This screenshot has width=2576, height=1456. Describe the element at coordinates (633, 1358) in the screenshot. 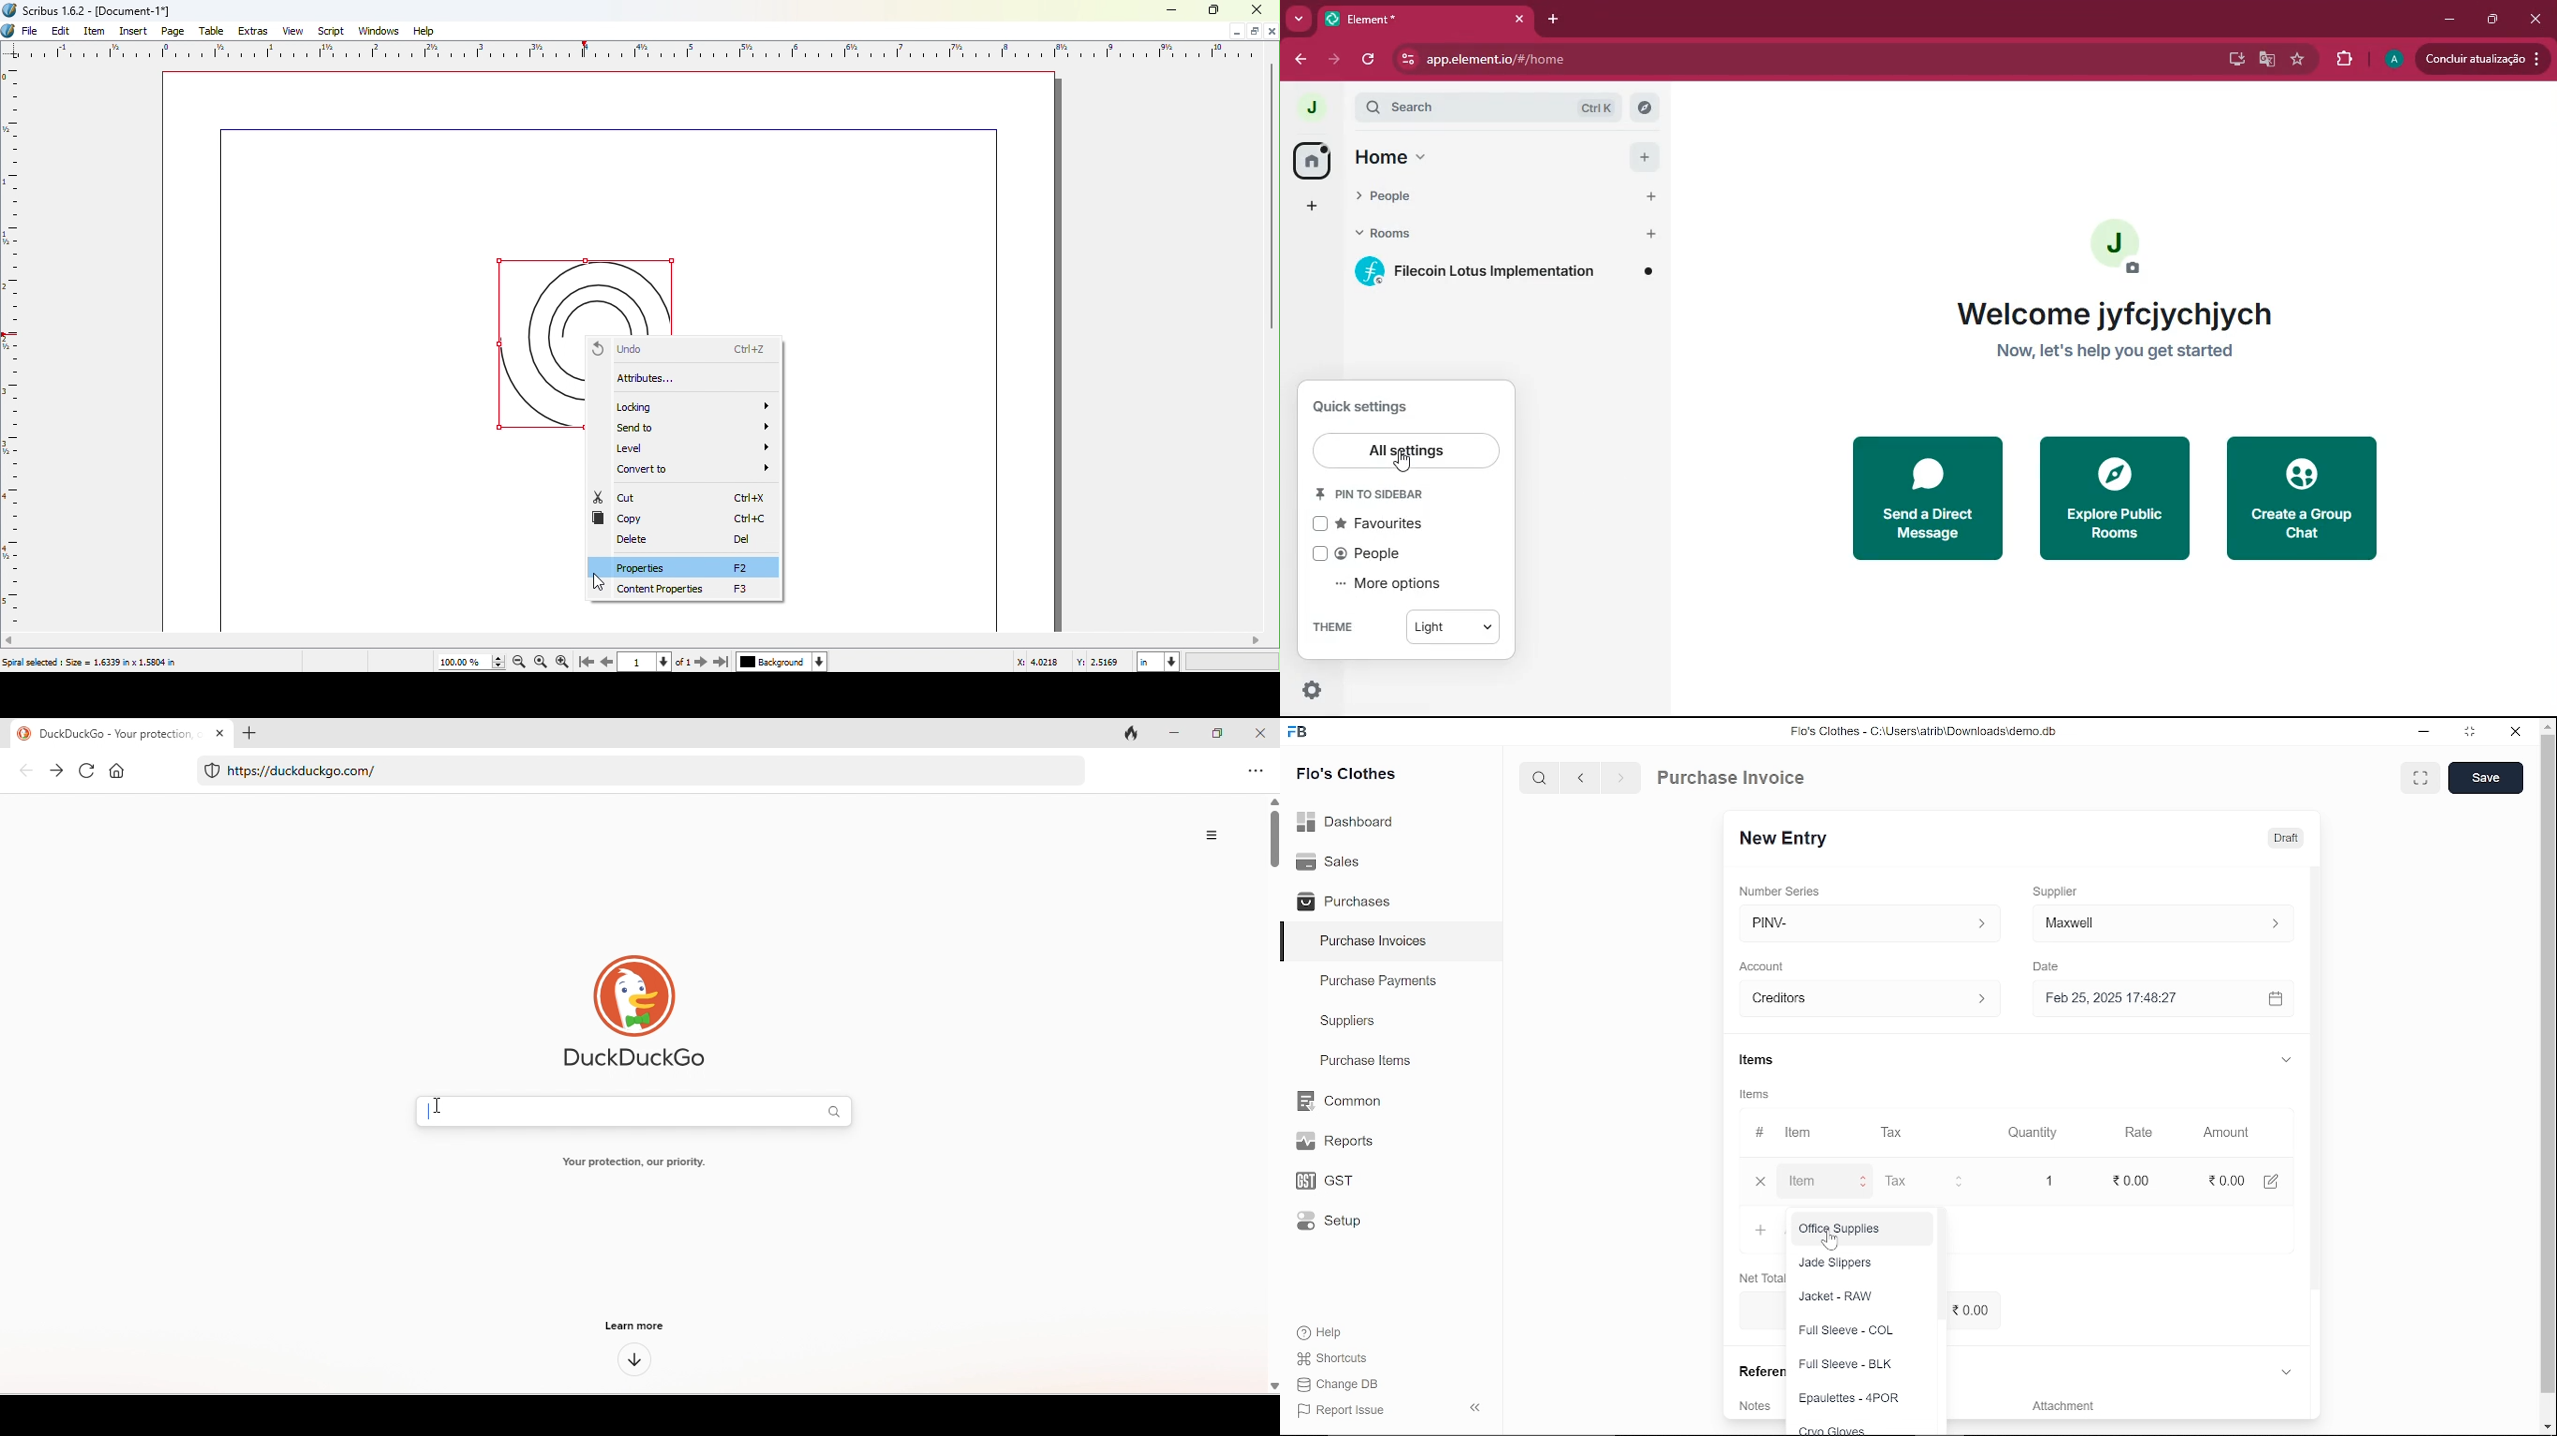

I see `down arrow` at that location.